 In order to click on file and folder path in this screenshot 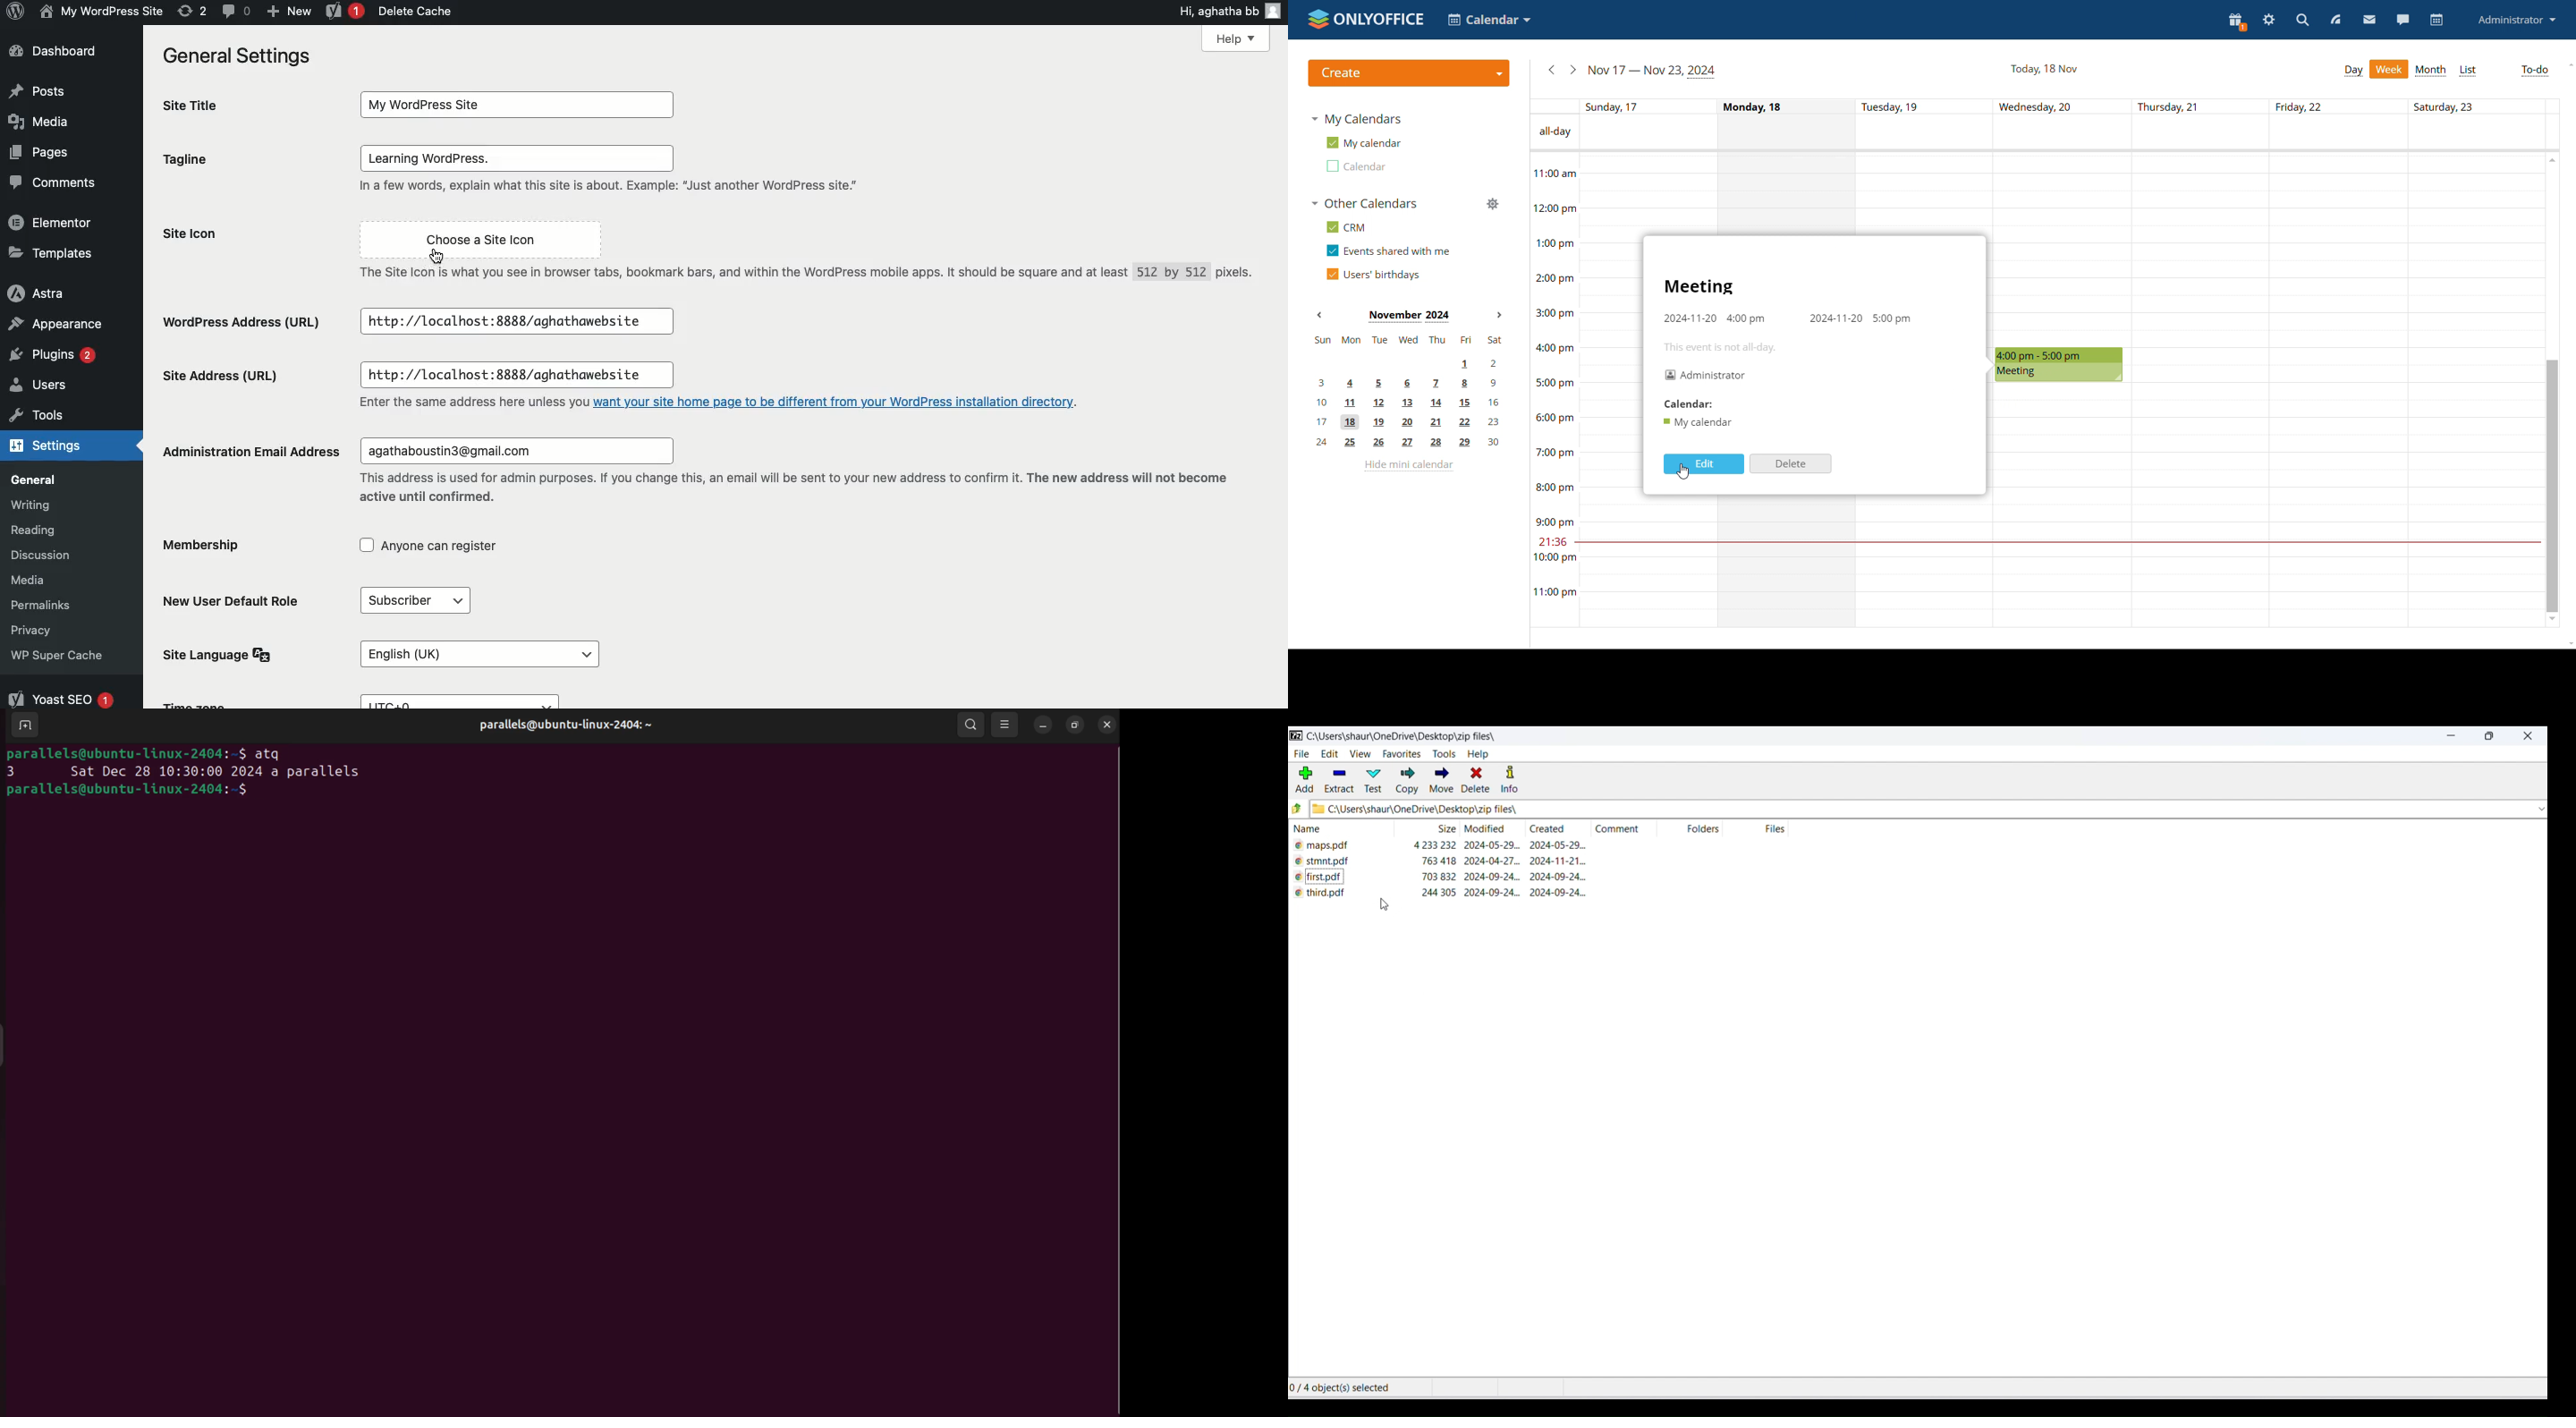, I will do `click(1918, 810)`.